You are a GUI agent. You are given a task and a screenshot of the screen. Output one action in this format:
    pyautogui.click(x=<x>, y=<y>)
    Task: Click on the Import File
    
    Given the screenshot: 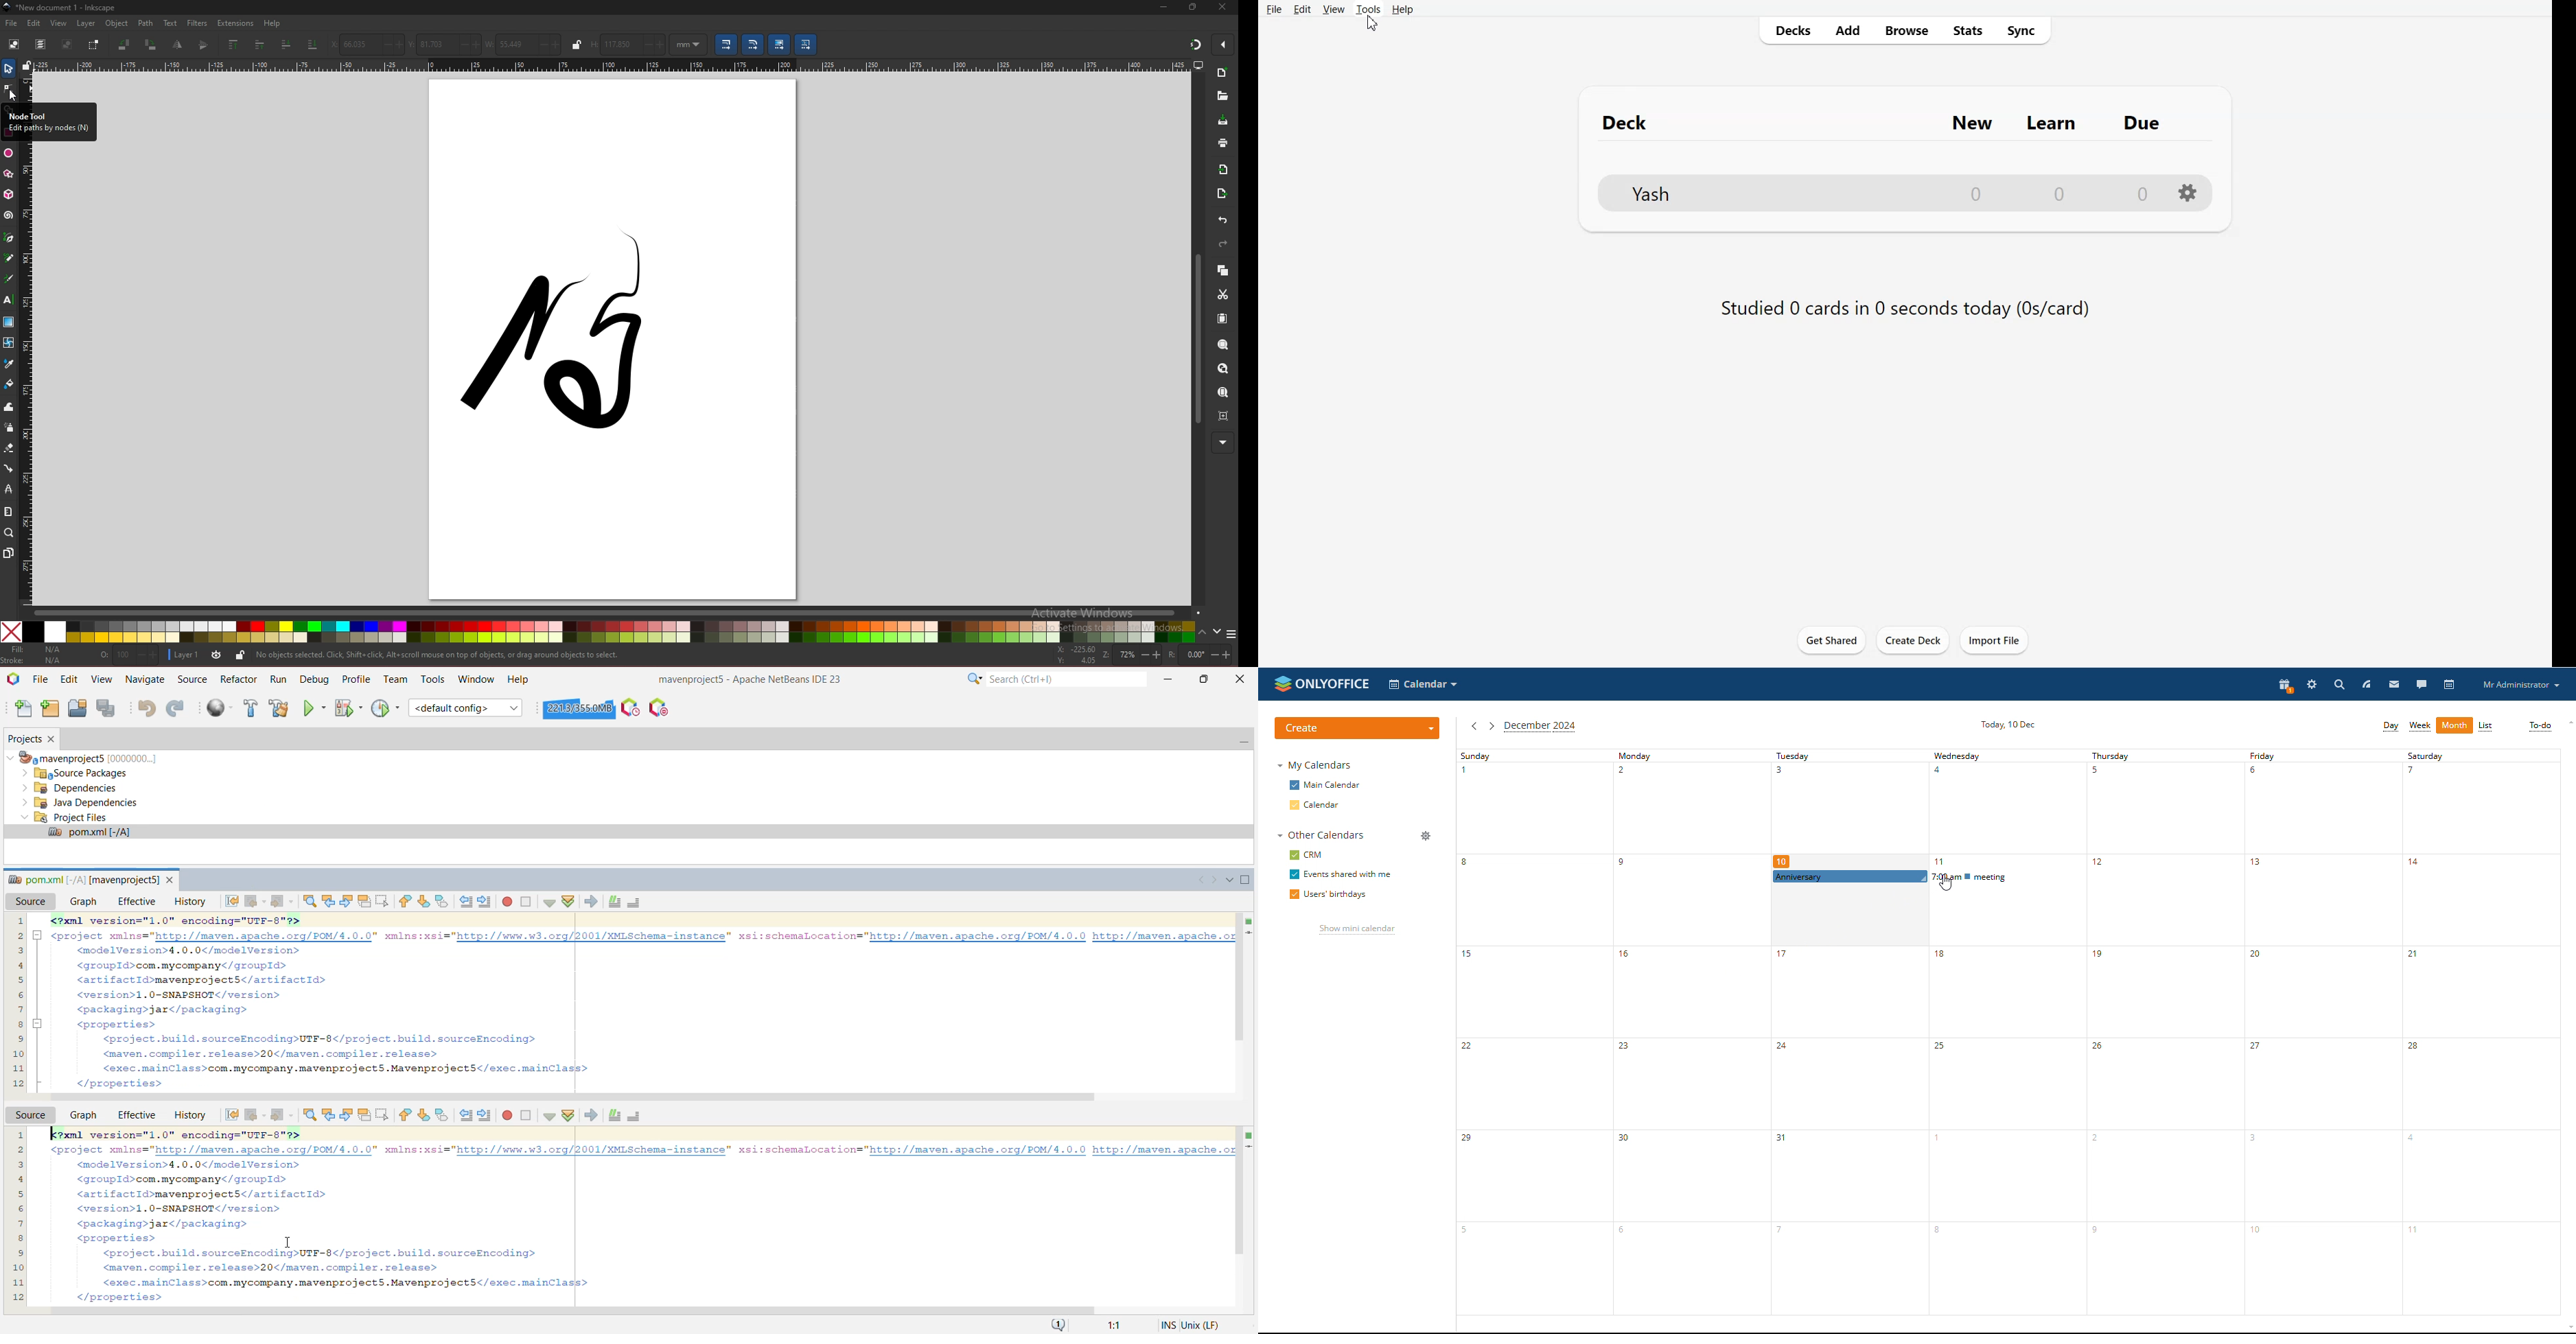 What is the action you would take?
    pyautogui.click(x=1995, y=640)
    